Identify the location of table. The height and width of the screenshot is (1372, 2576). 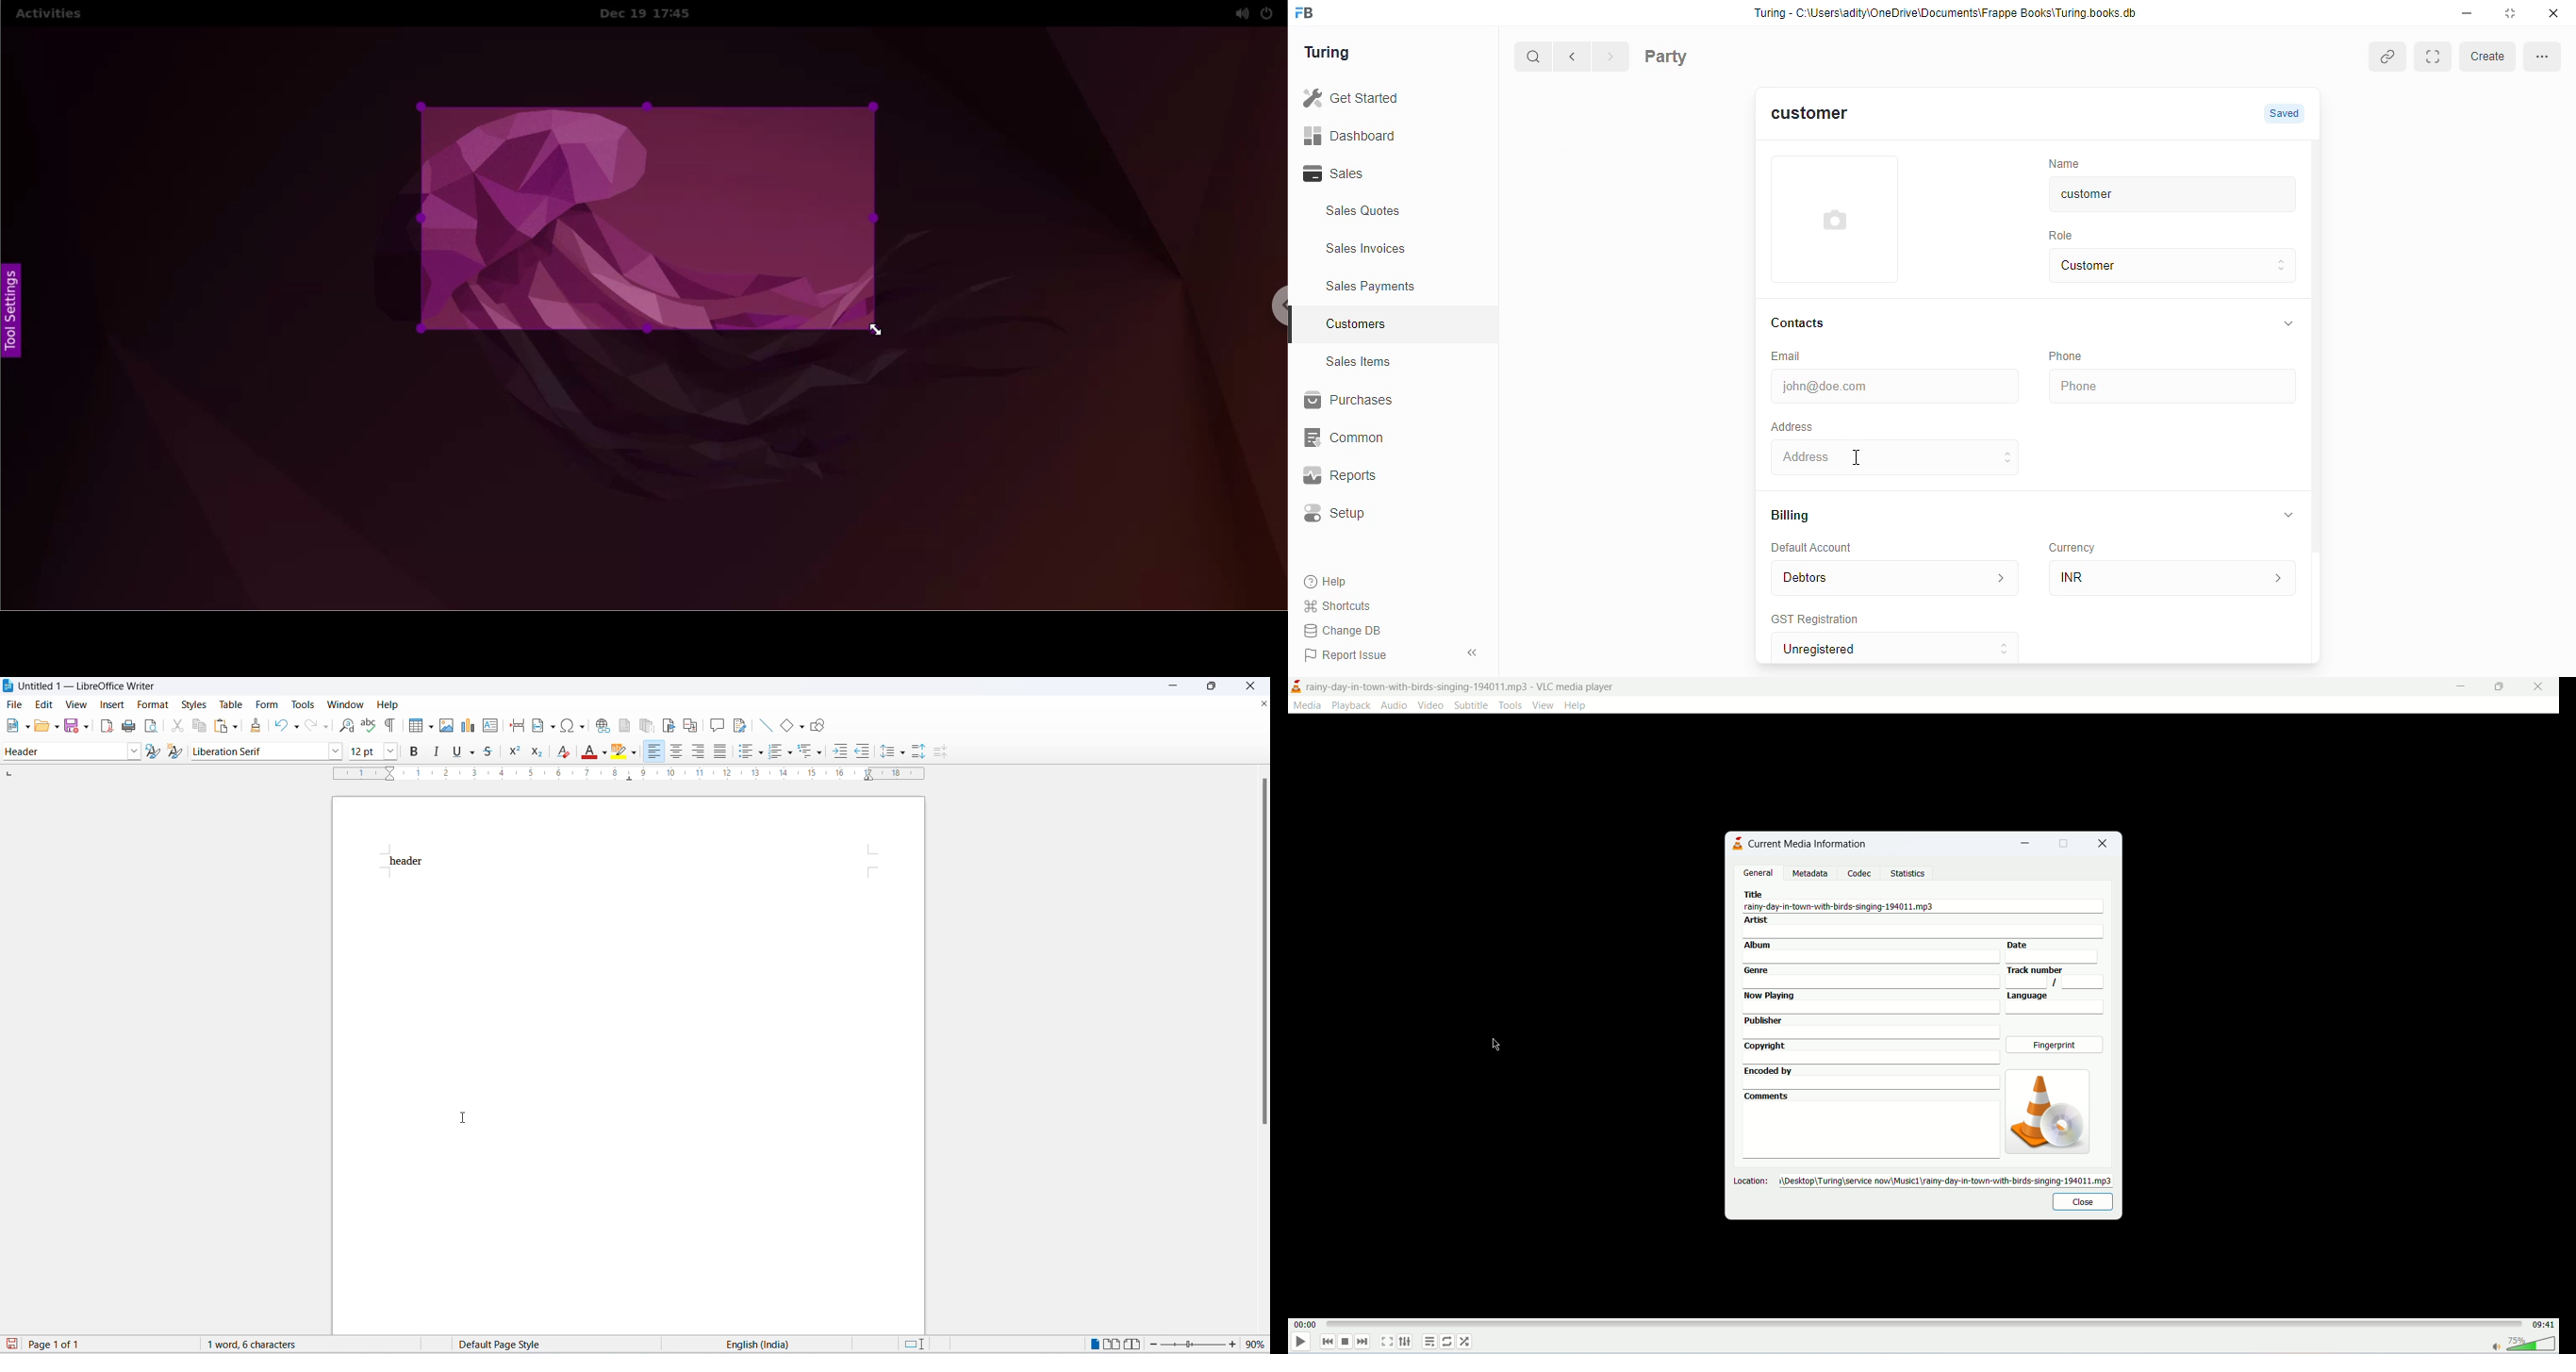
(229, 703).